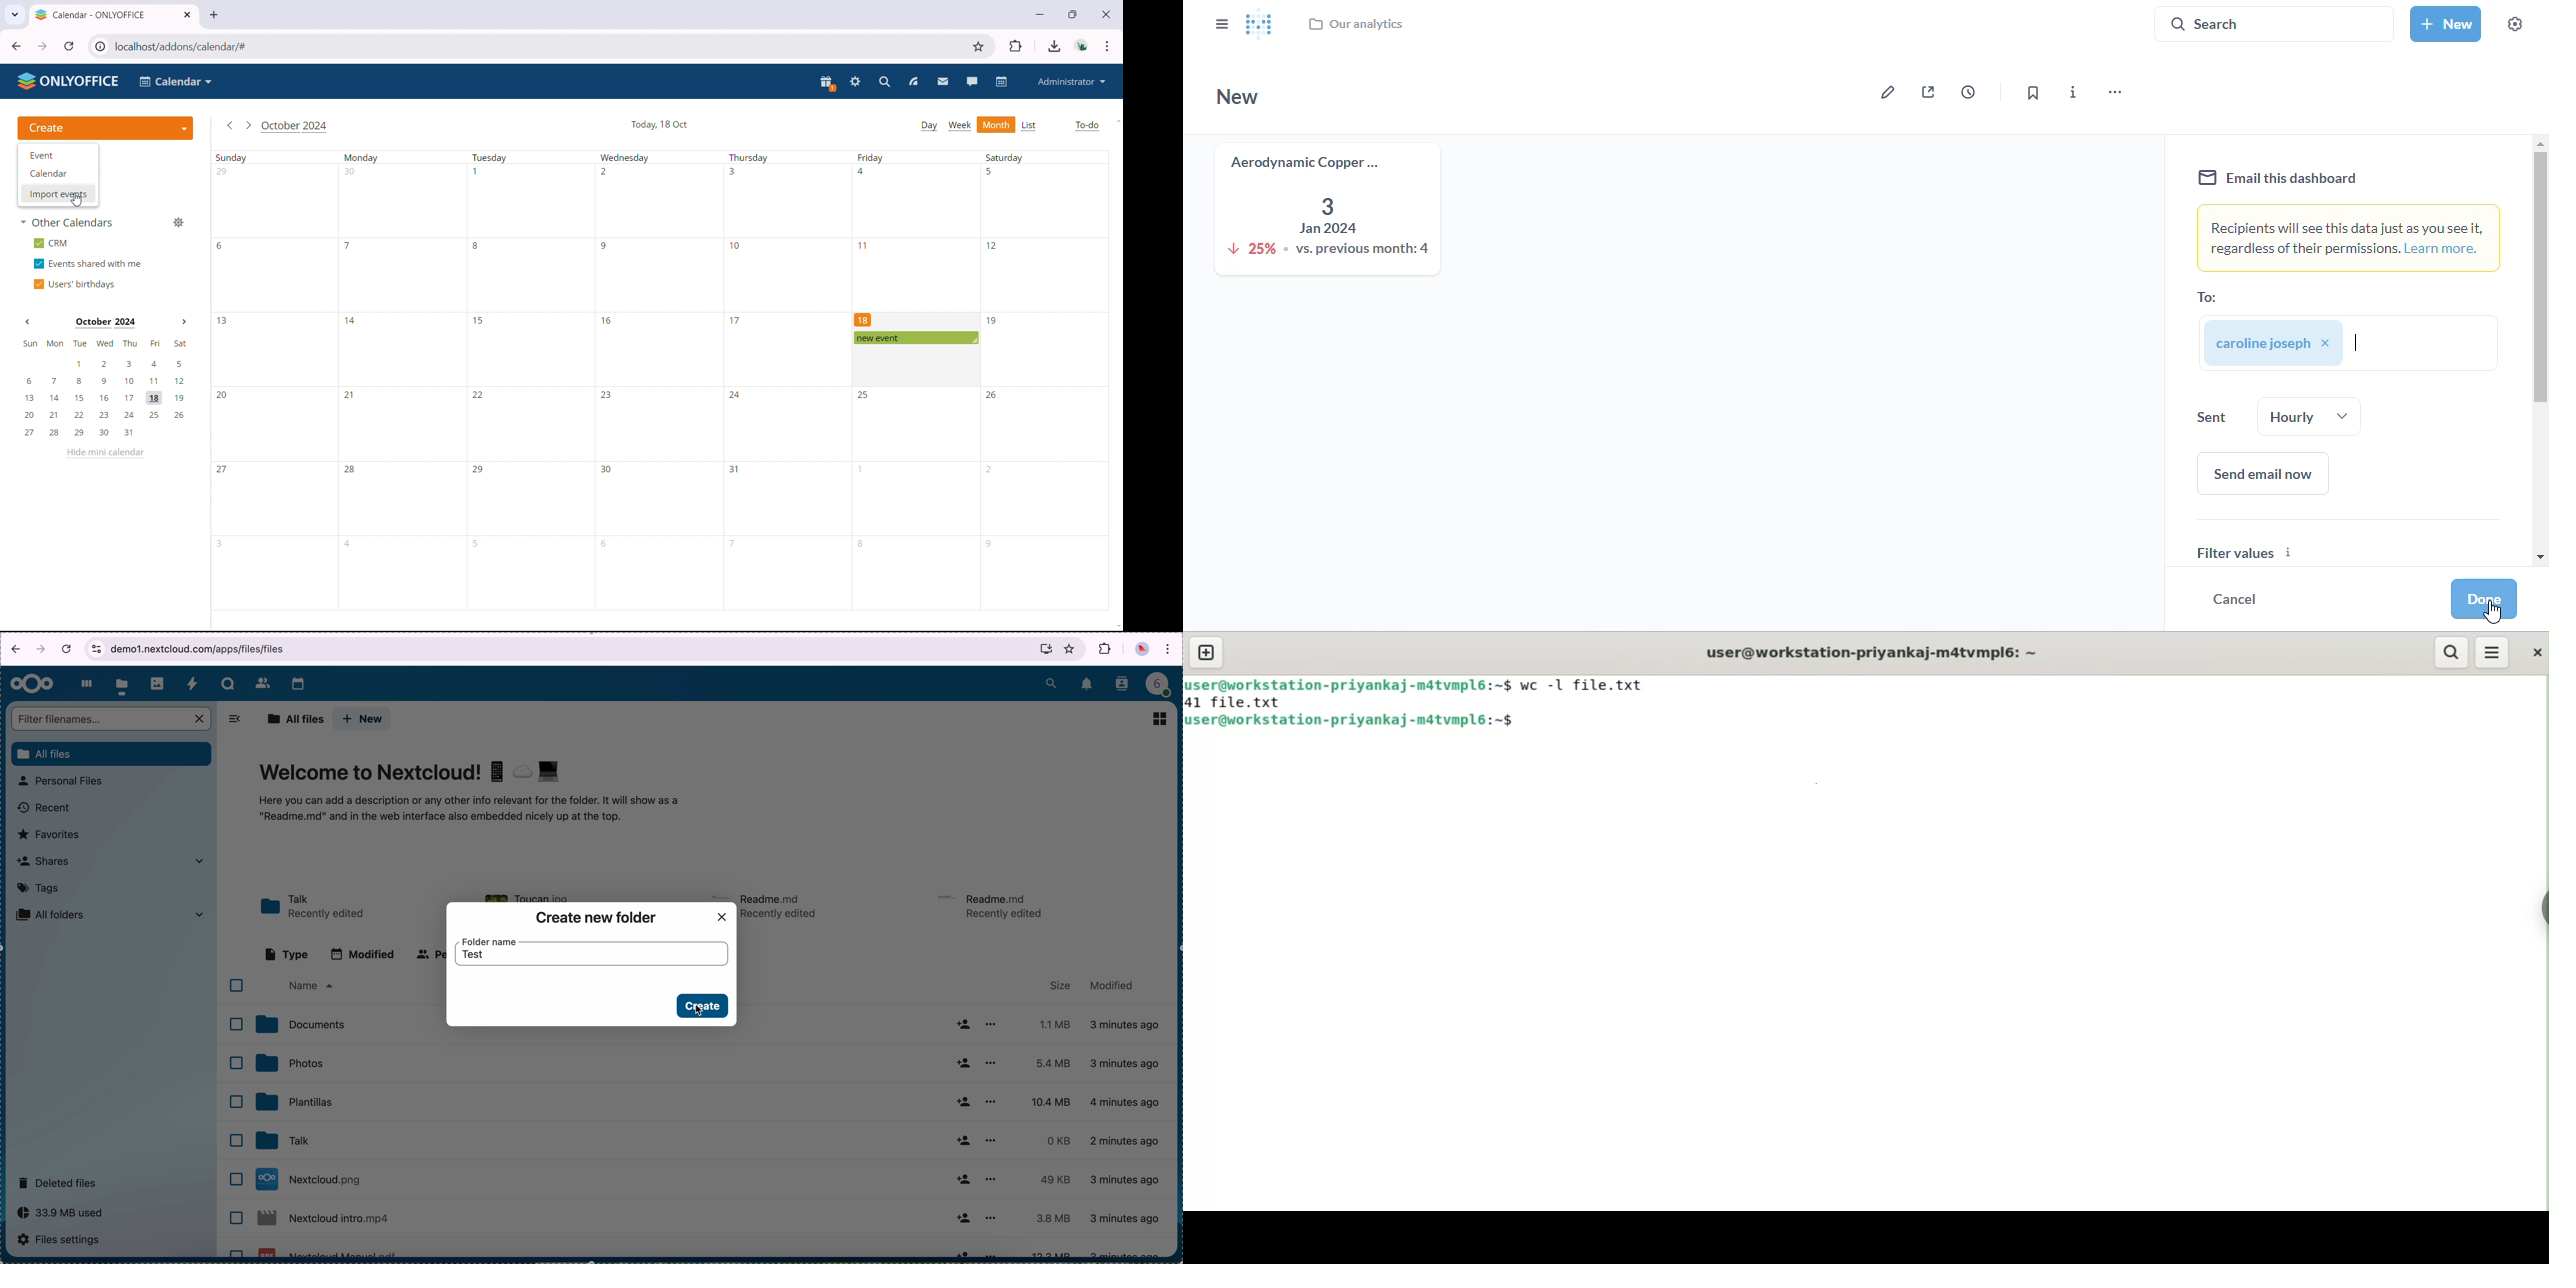  What do you see at coordinates (828, 83) in the screenshot?
I see `present` at bounding box center [828, 83].